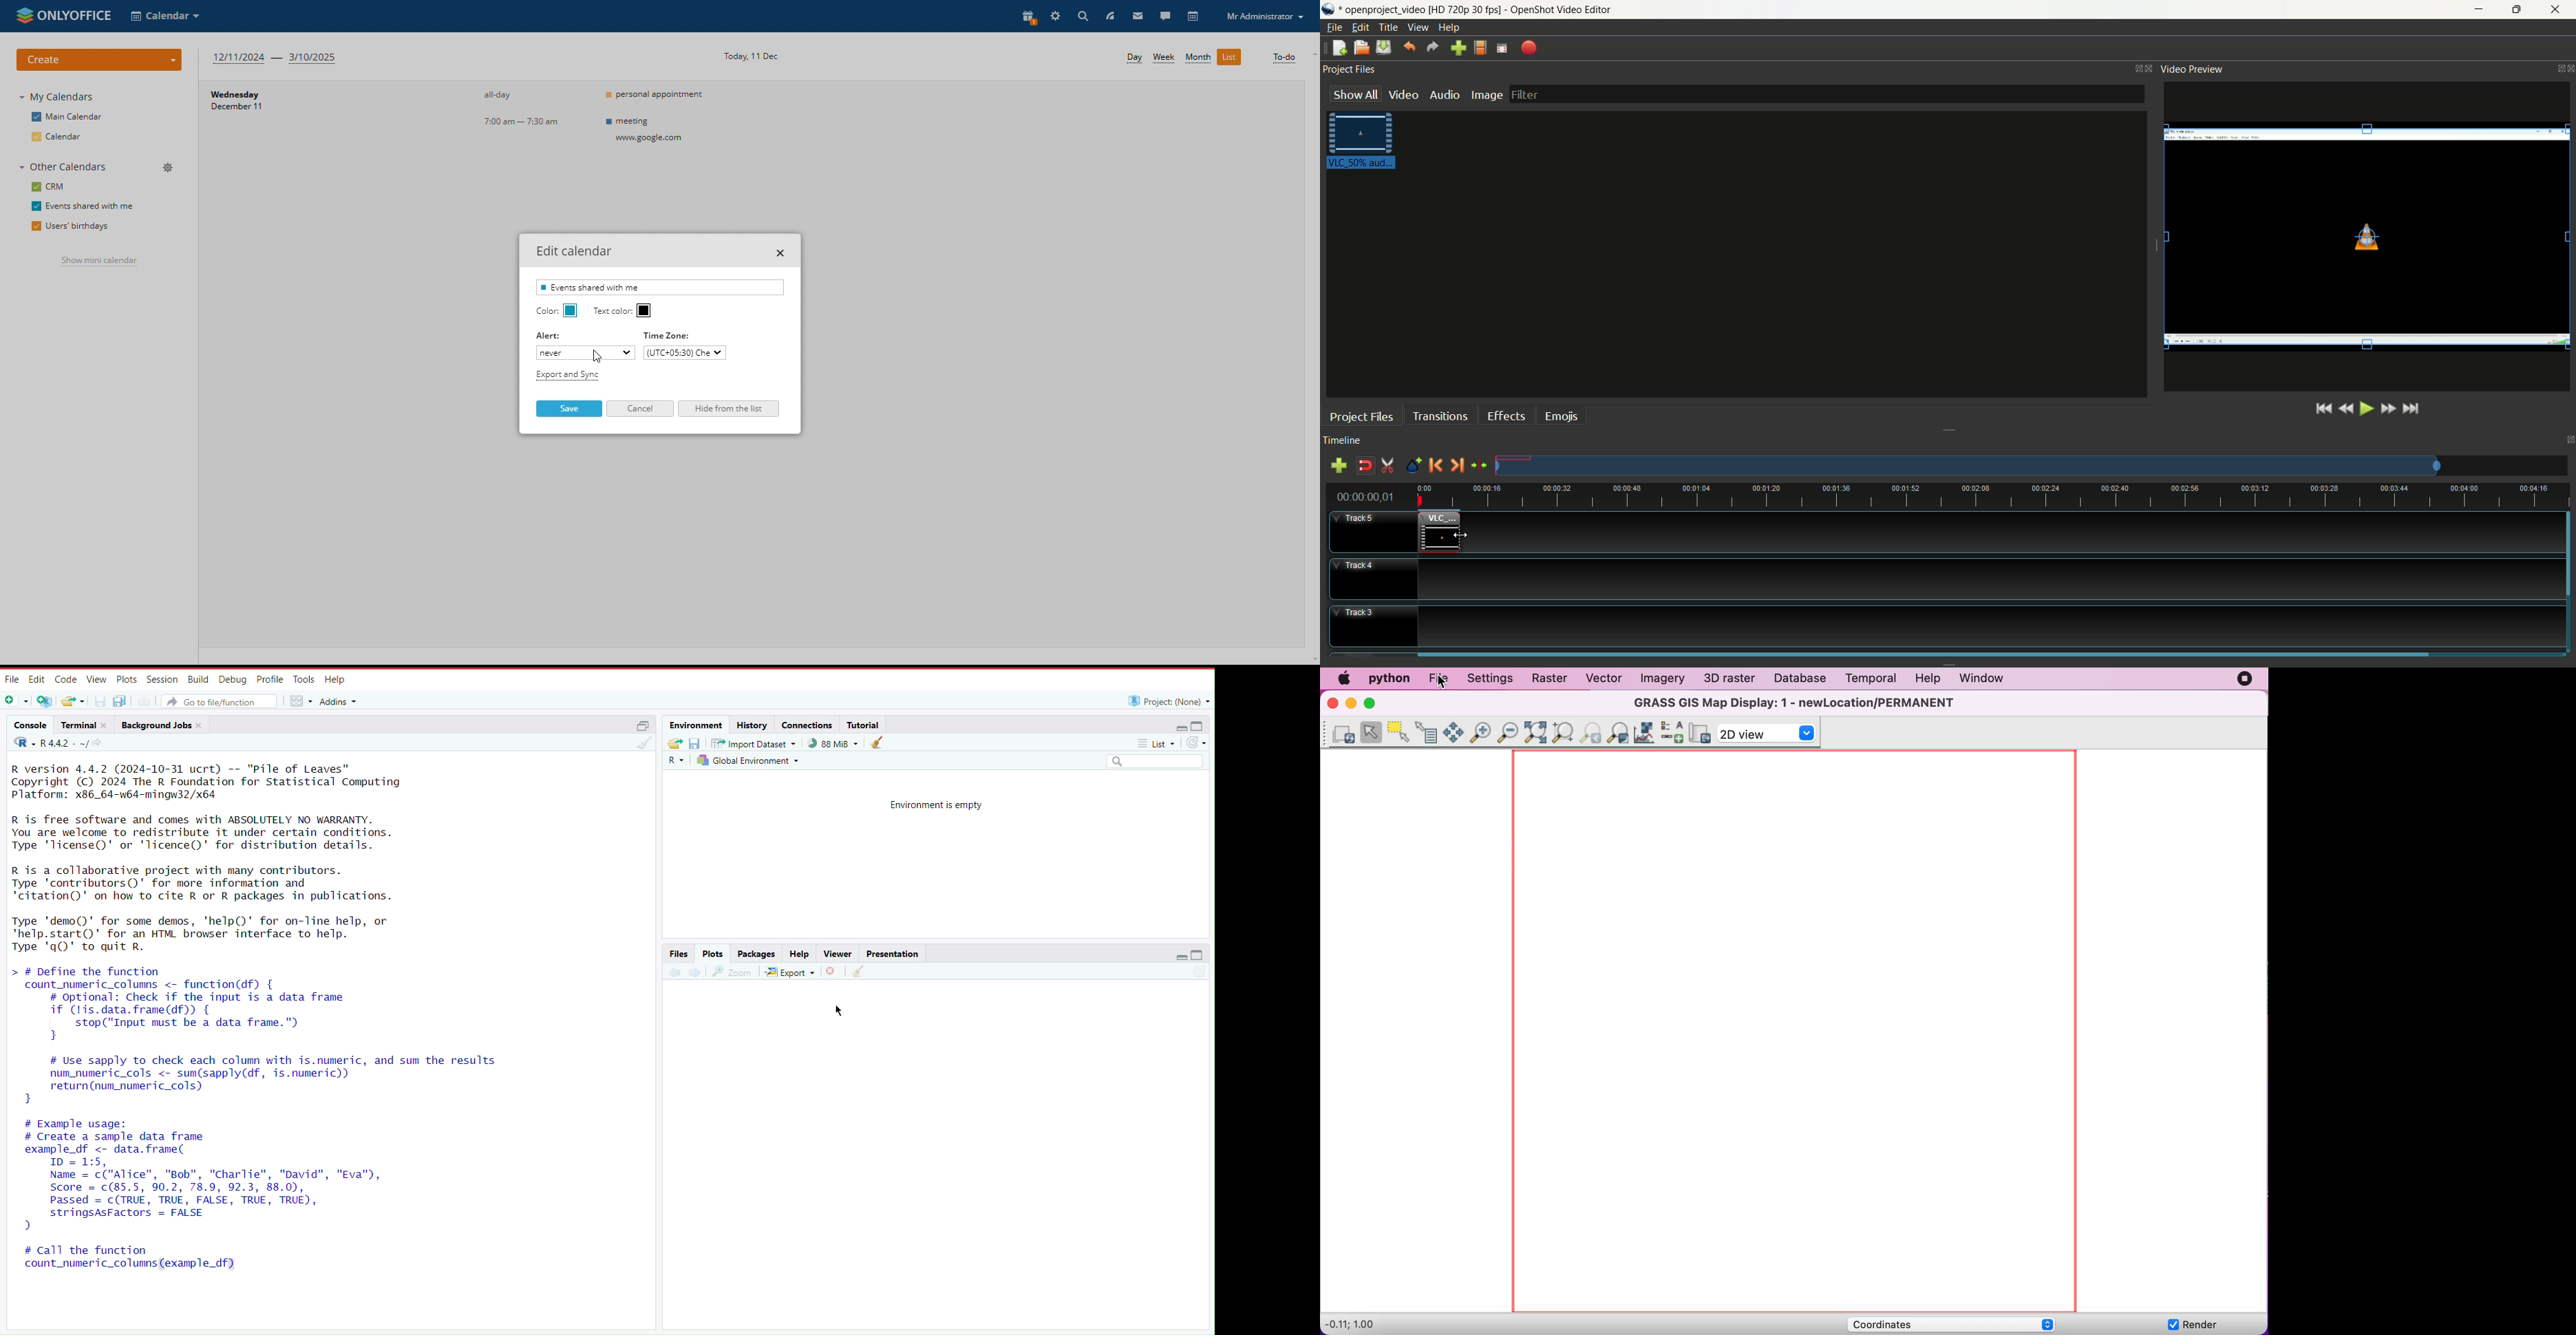 Image resolution: width=2576 pixels, height=1344 pixels. Describe the element at coordinates (752, 724) in the screenshot. I see `History` at that location.